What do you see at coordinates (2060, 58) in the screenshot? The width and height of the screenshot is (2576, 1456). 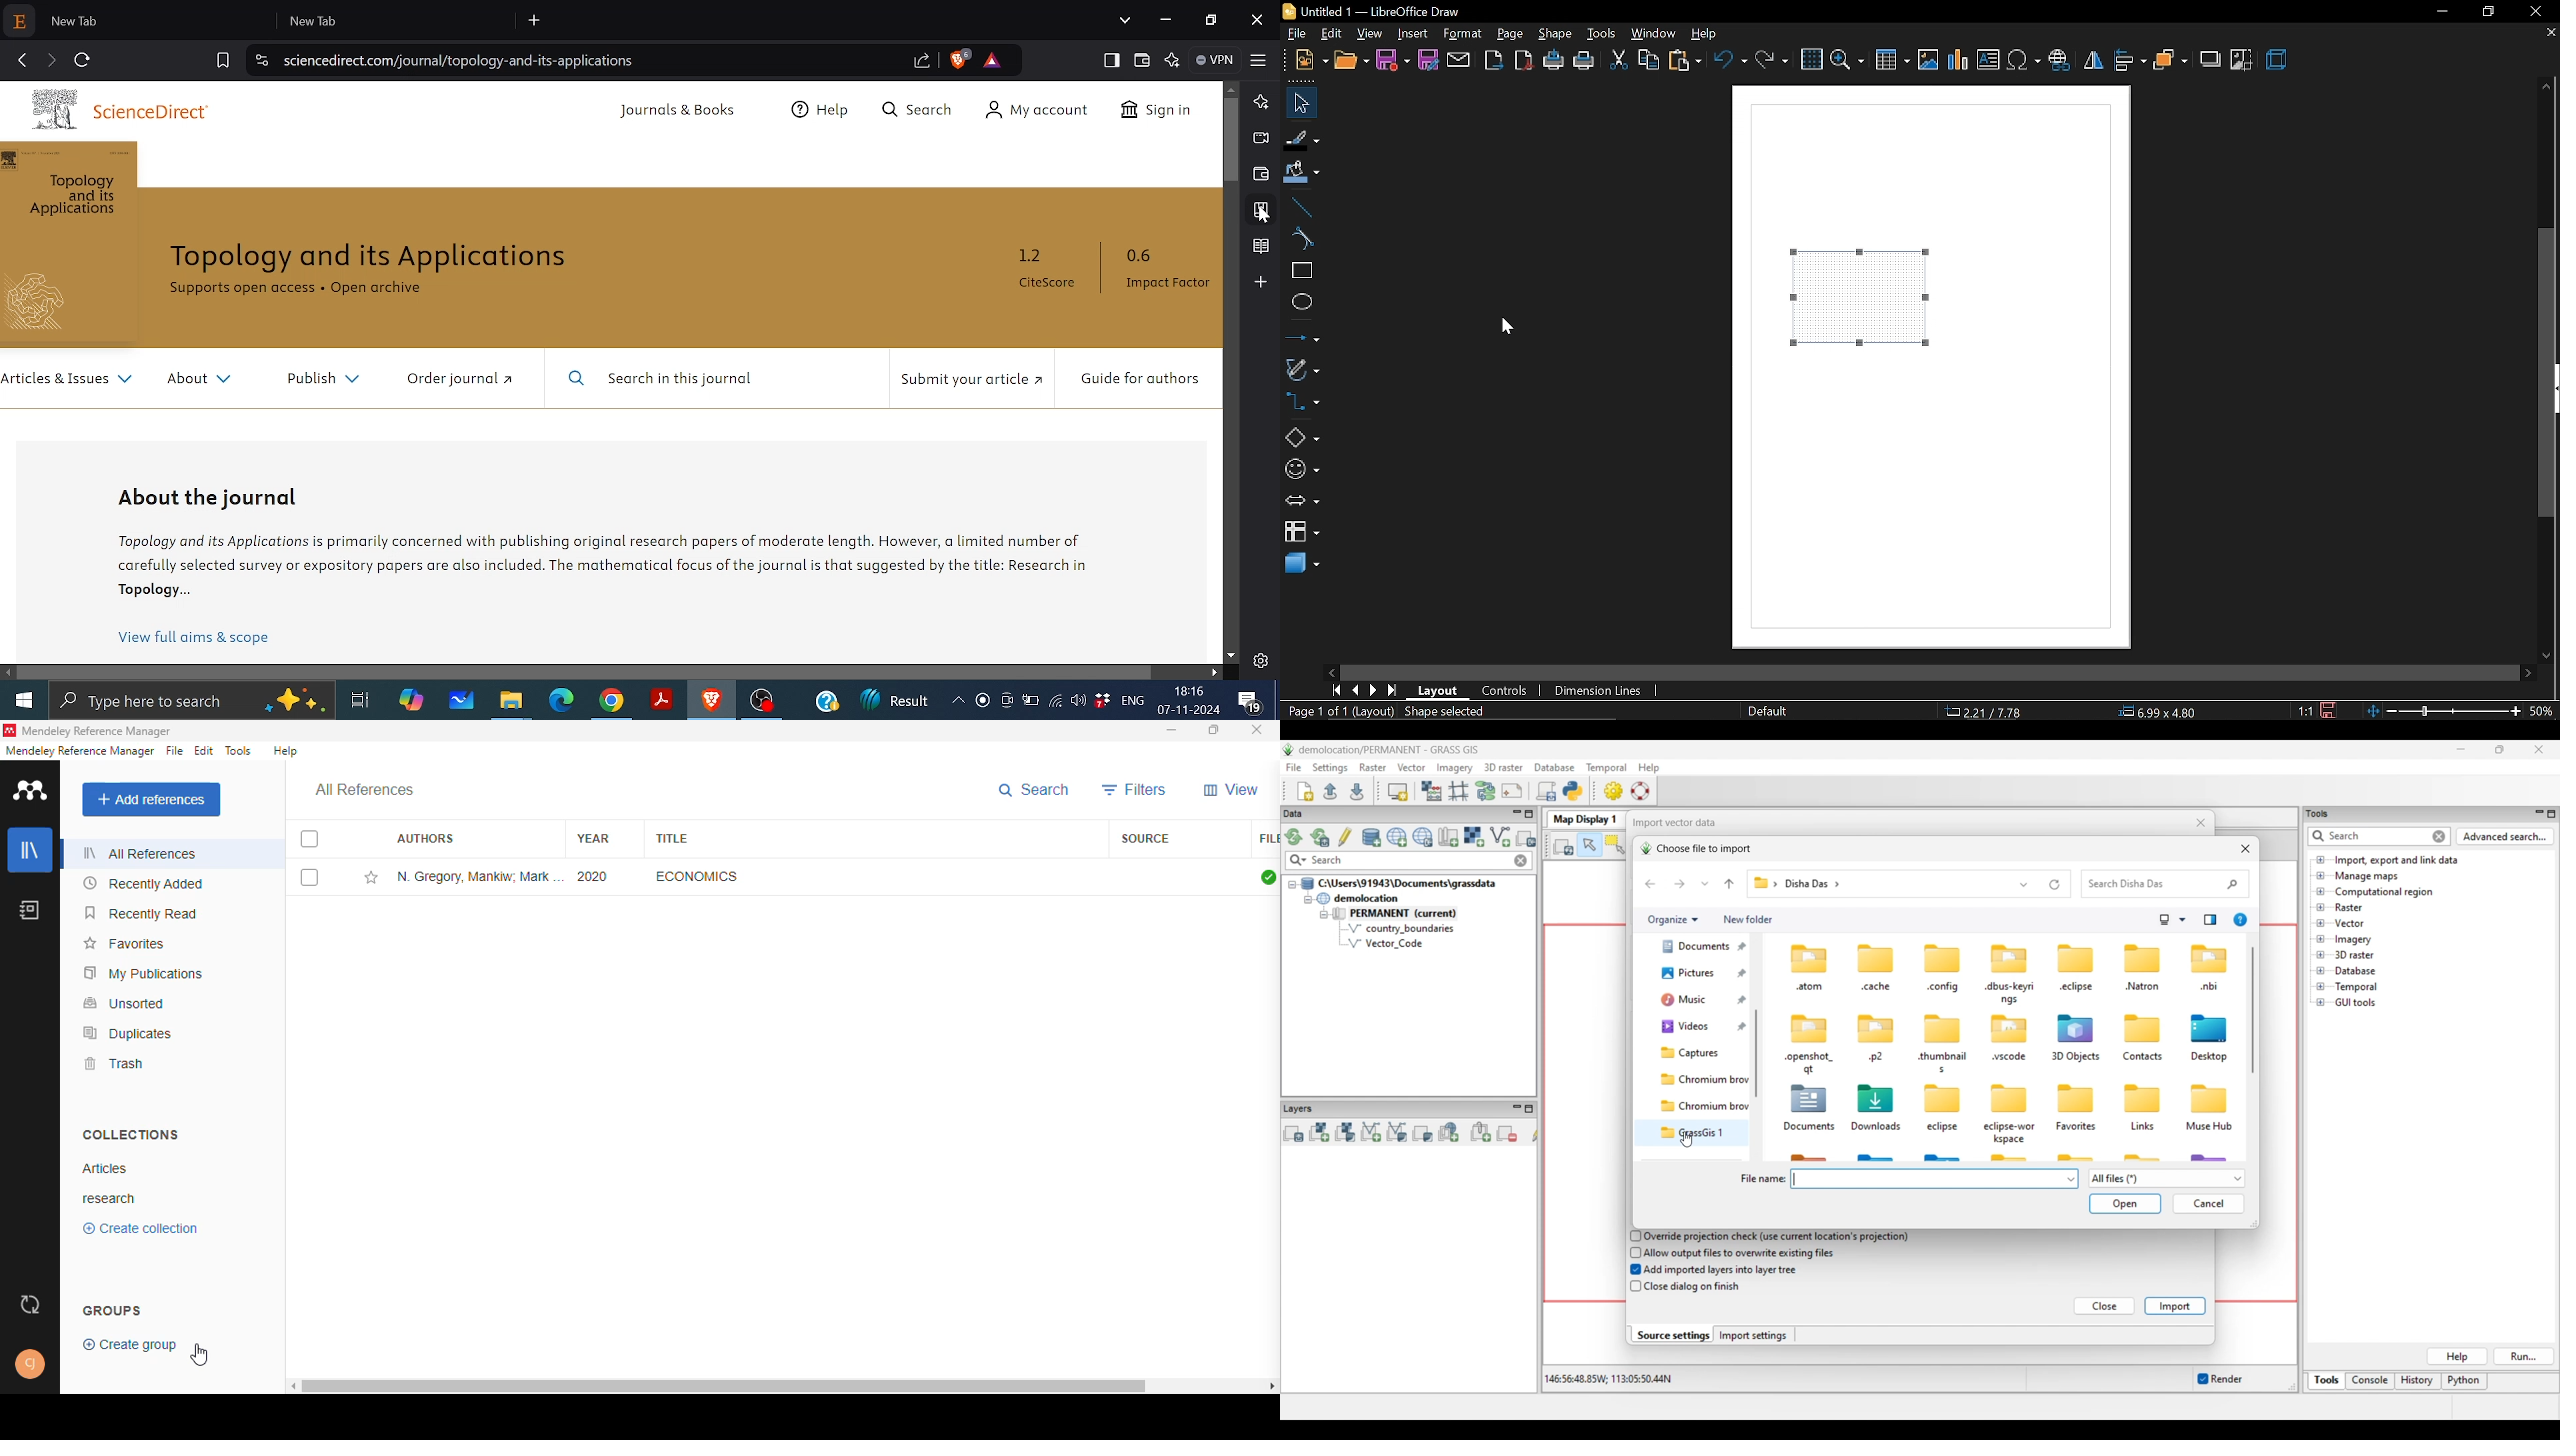 I see `insert hyperlink` at bounding box center [2060, 58].